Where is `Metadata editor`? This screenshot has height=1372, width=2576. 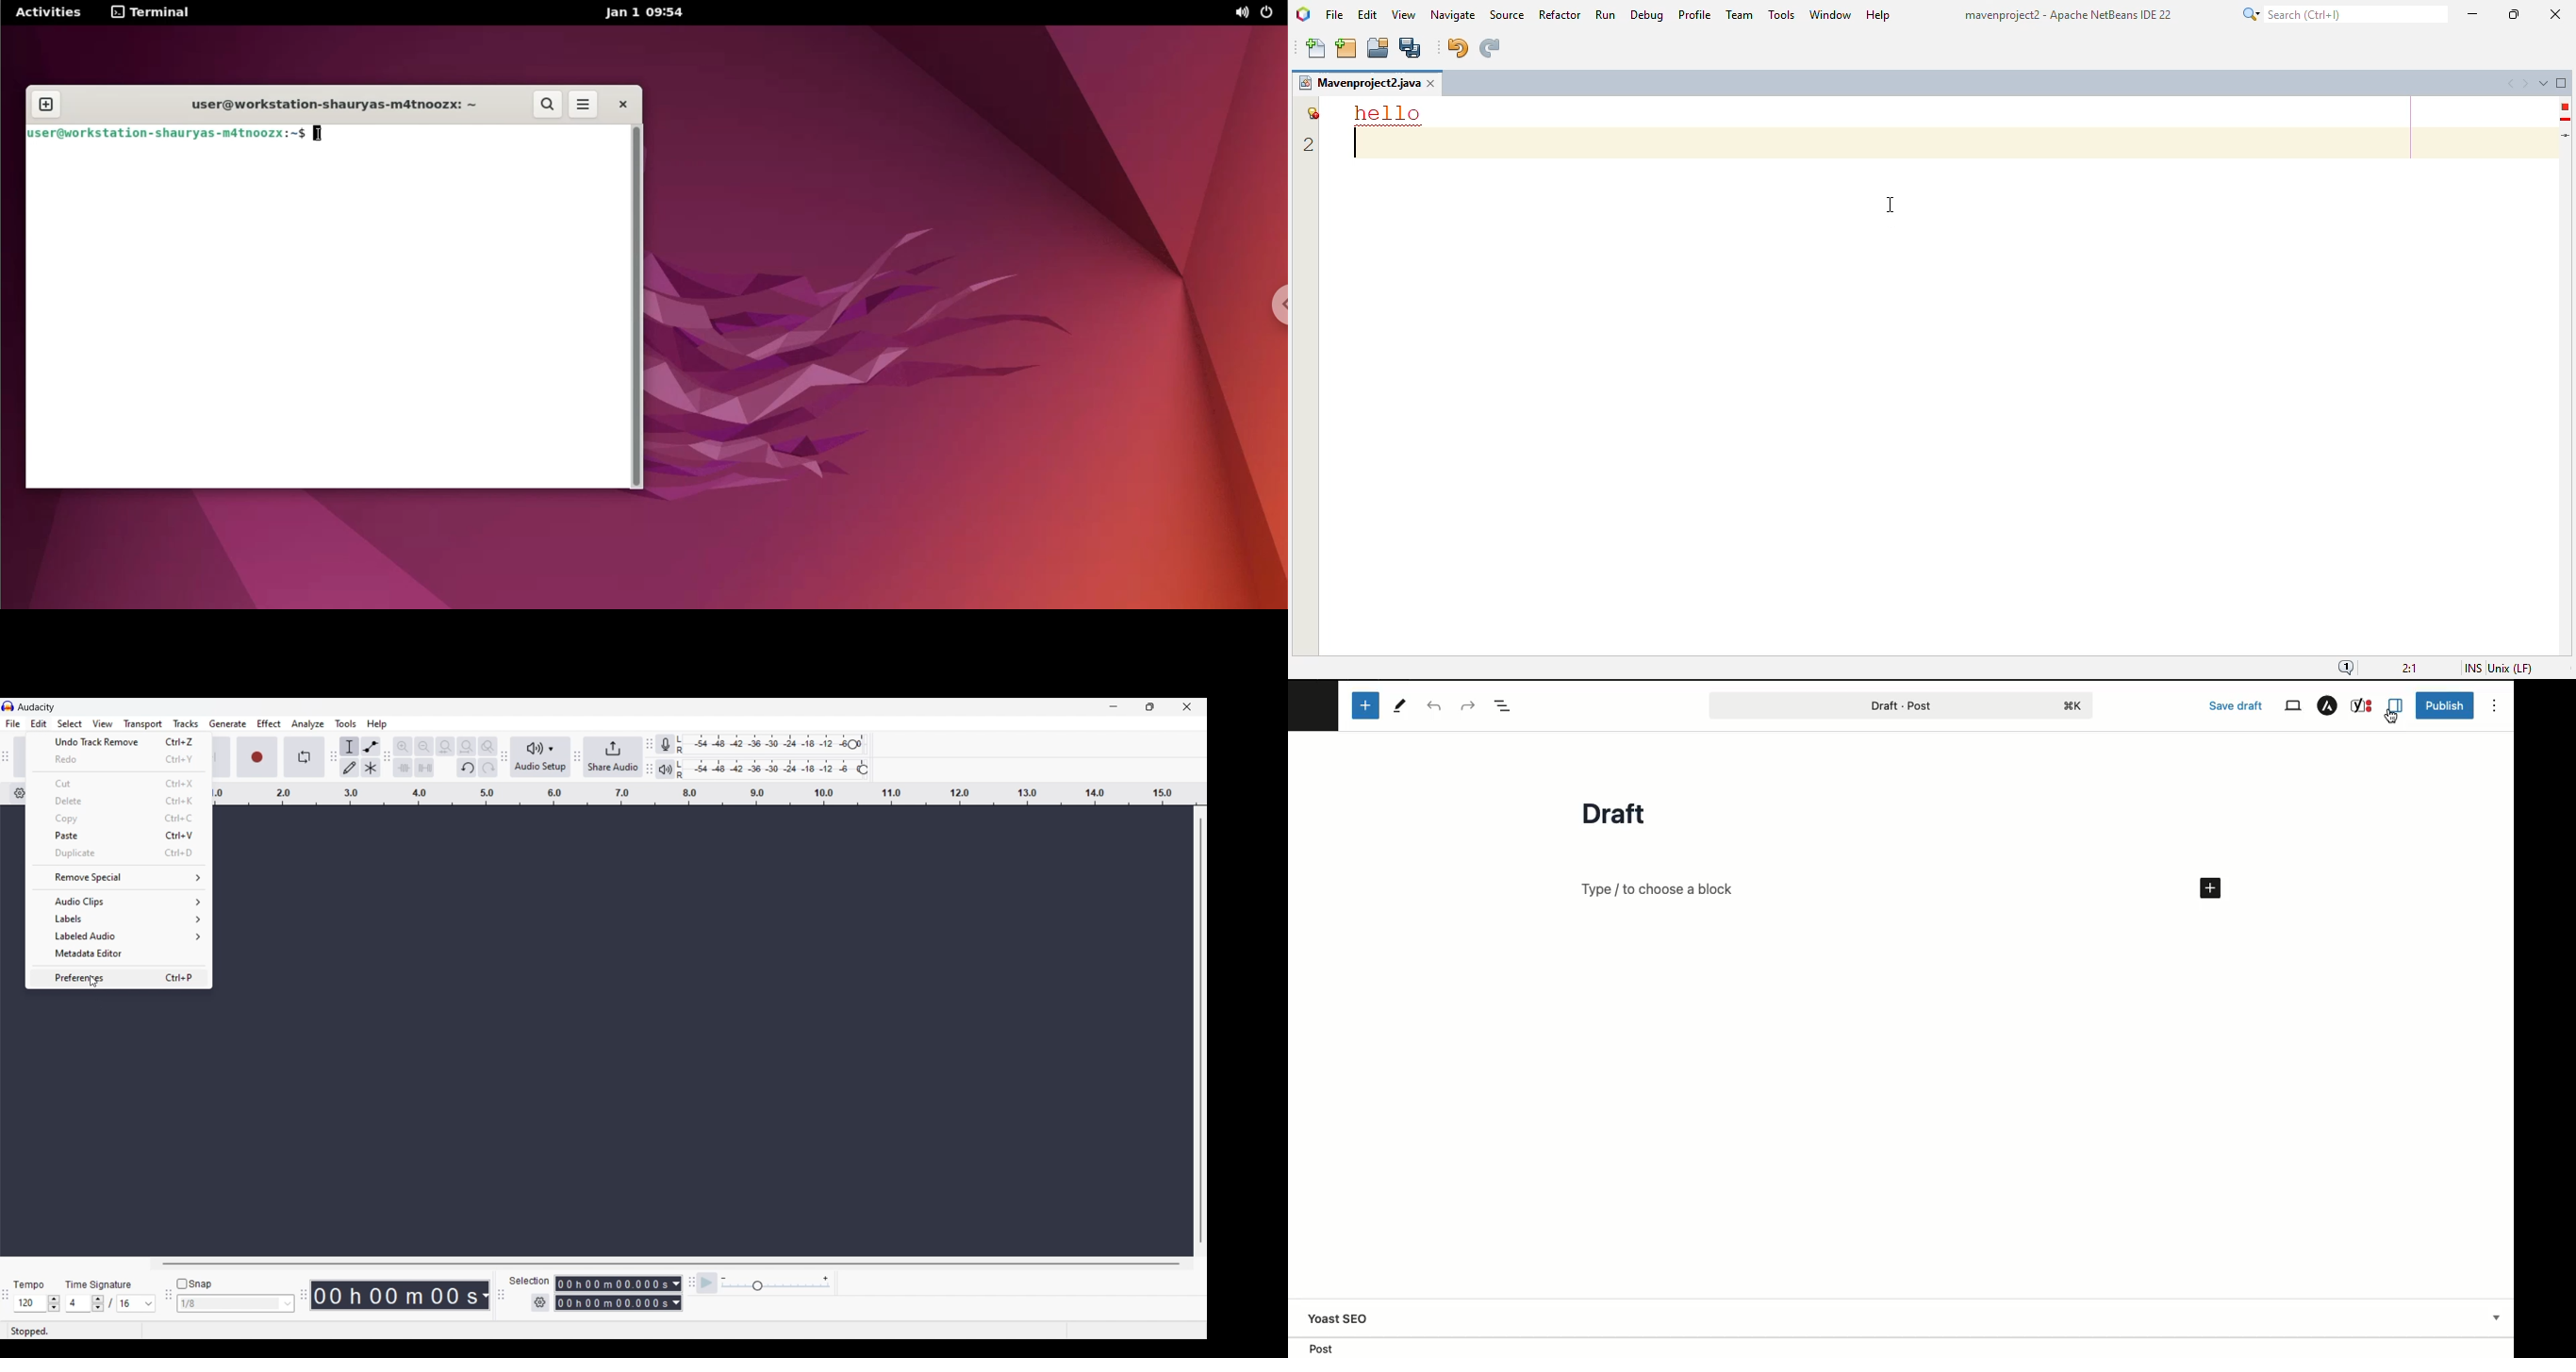
Metadata editor is located at coordinates (119, 954).